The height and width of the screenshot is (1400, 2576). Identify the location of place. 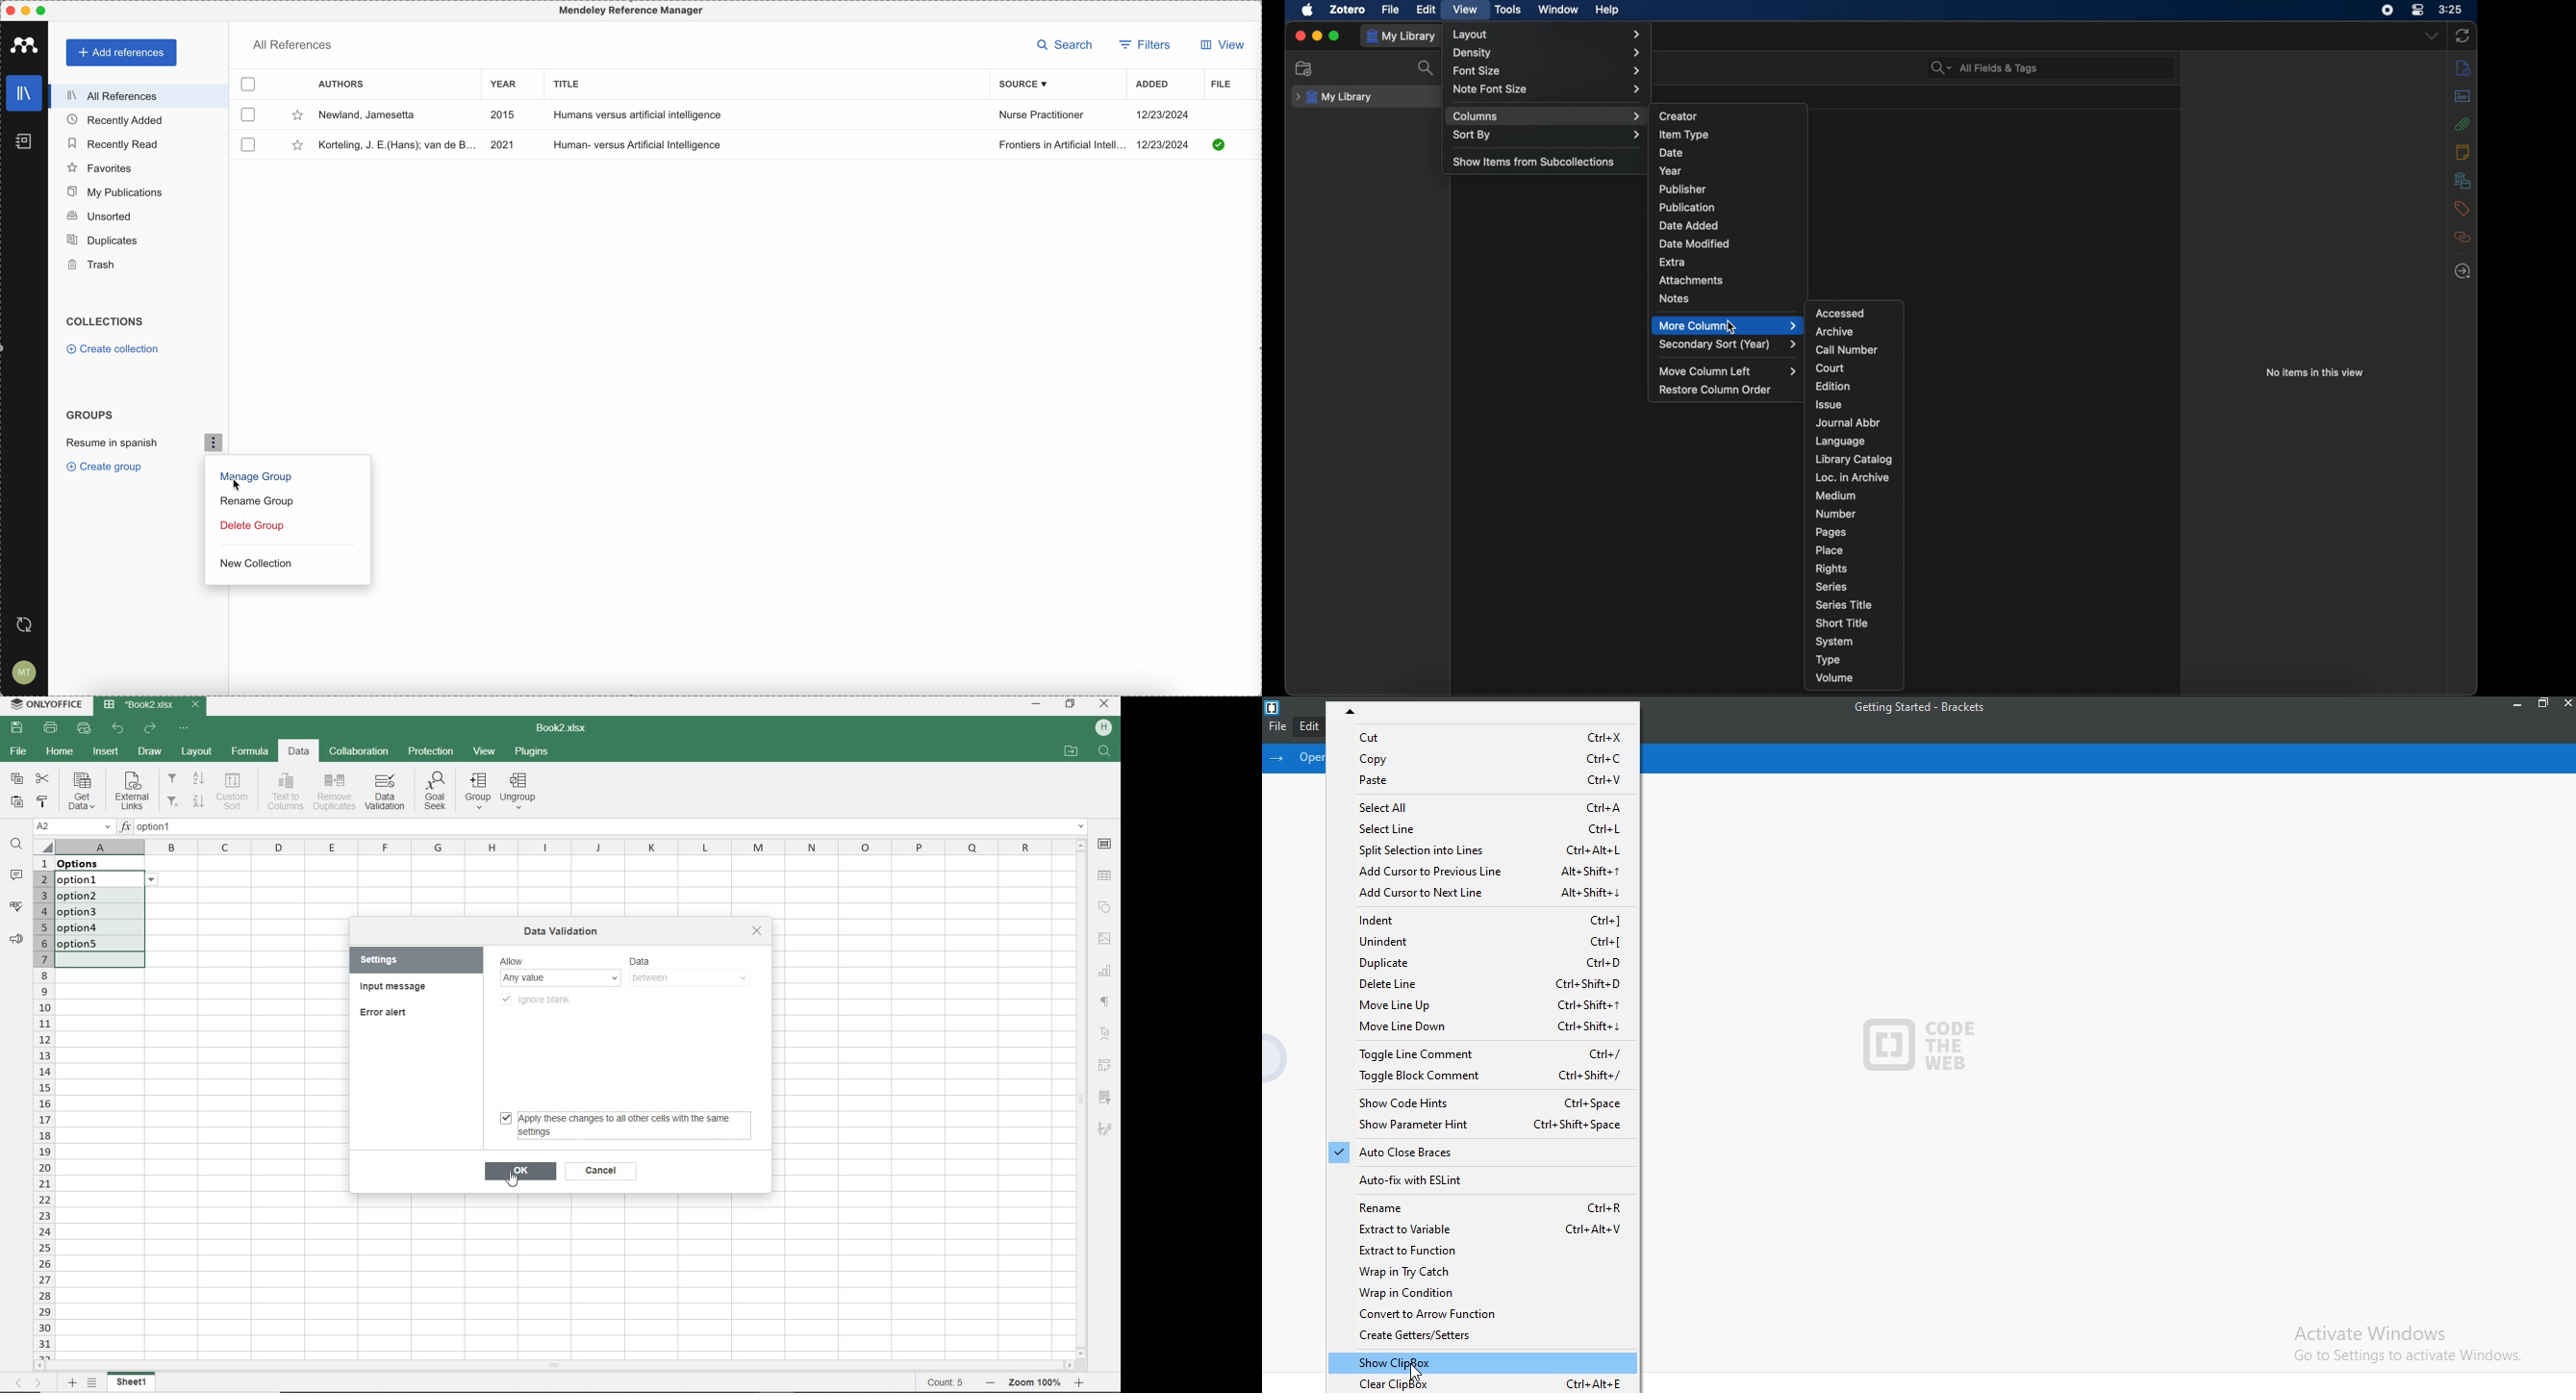
(1830, 550).